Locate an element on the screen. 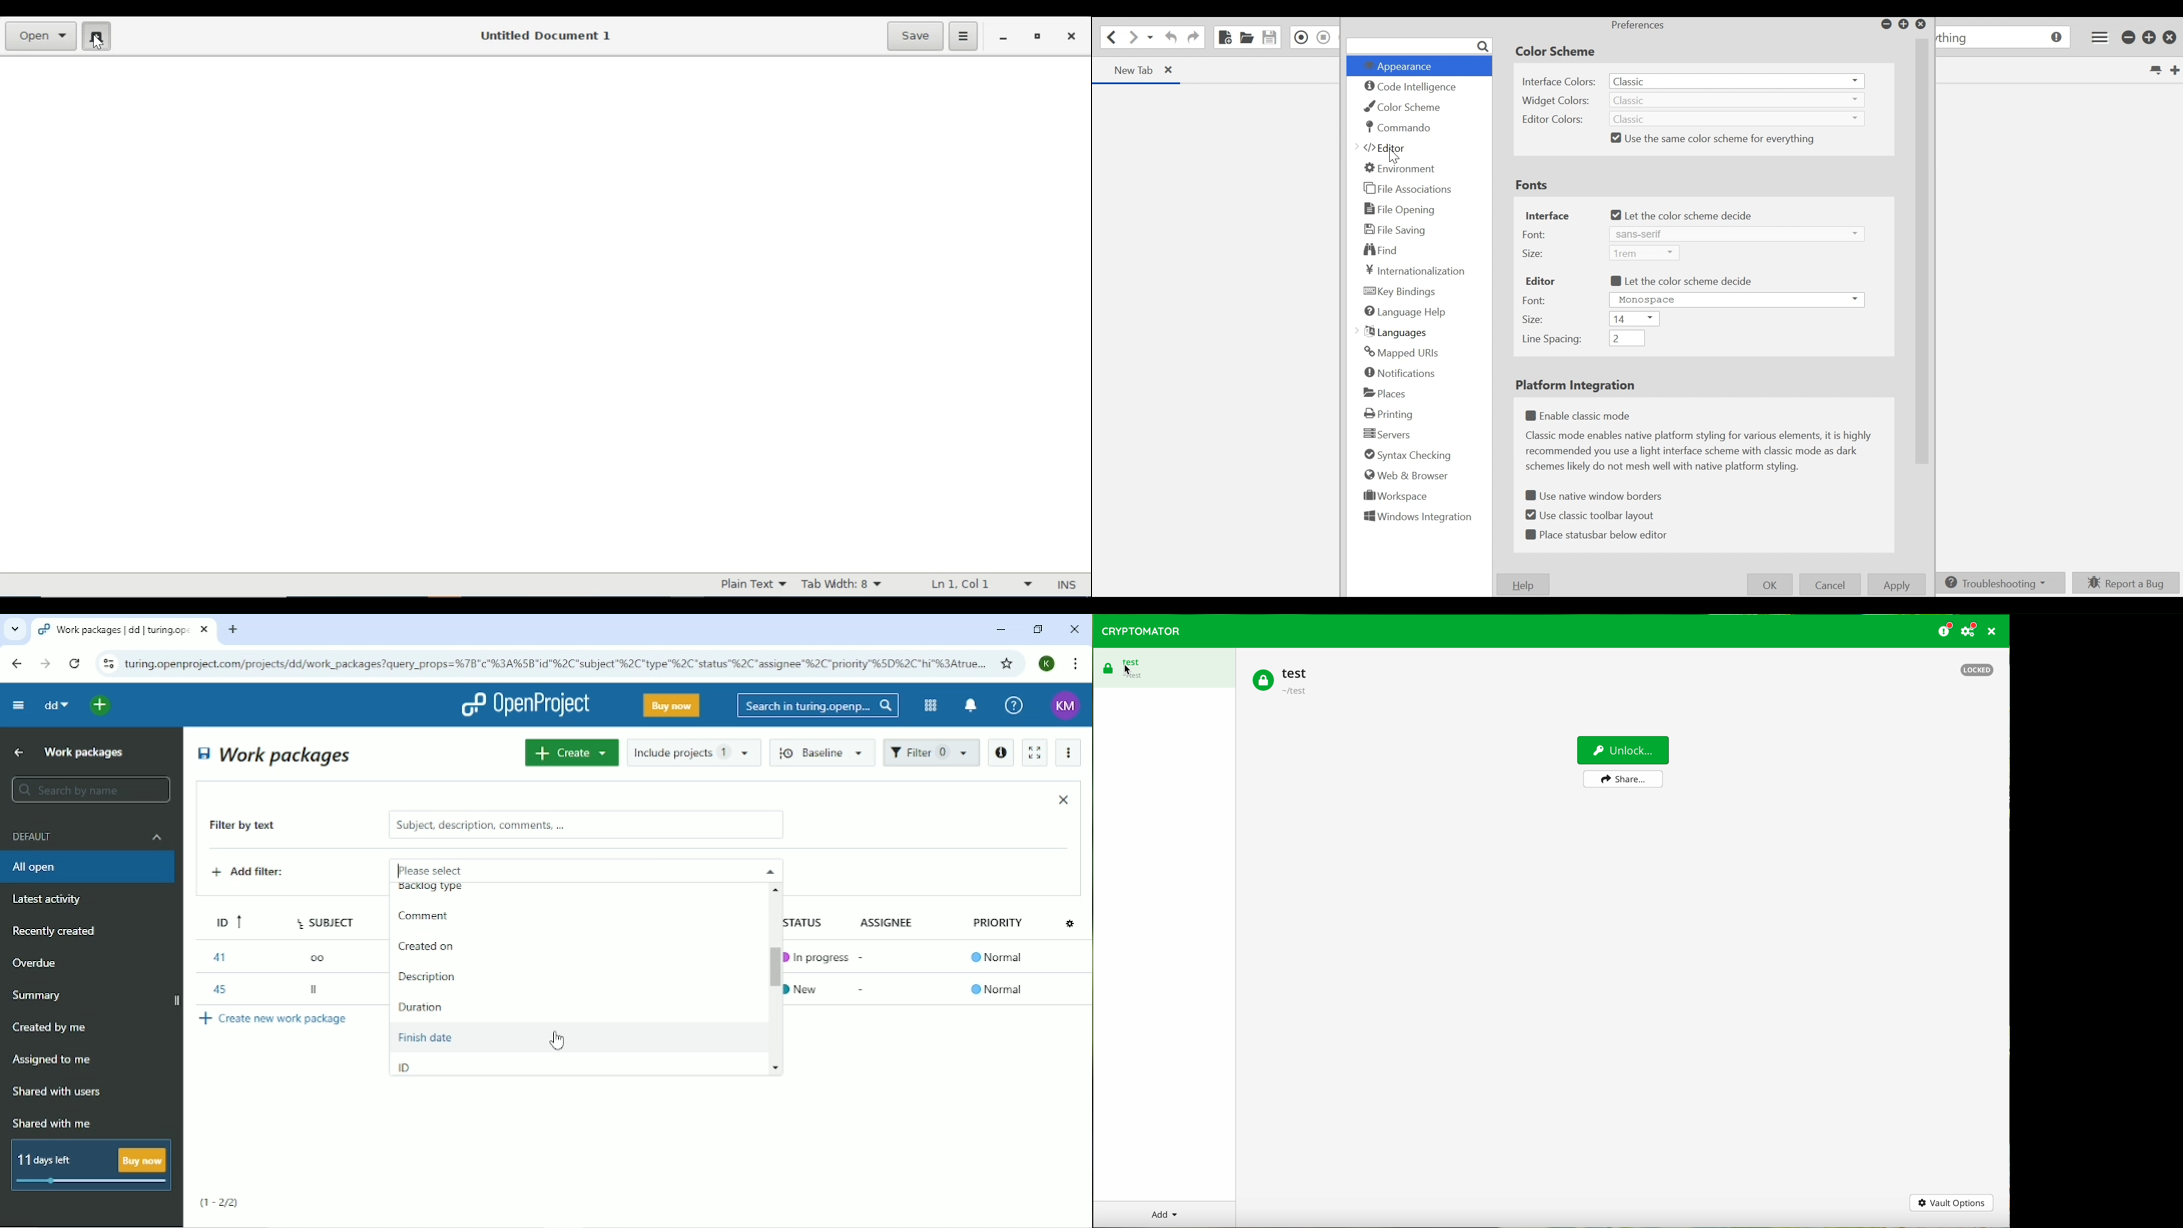 This screenshot has height=1232, width=2184. Comment is located at coordinates (421, 918).